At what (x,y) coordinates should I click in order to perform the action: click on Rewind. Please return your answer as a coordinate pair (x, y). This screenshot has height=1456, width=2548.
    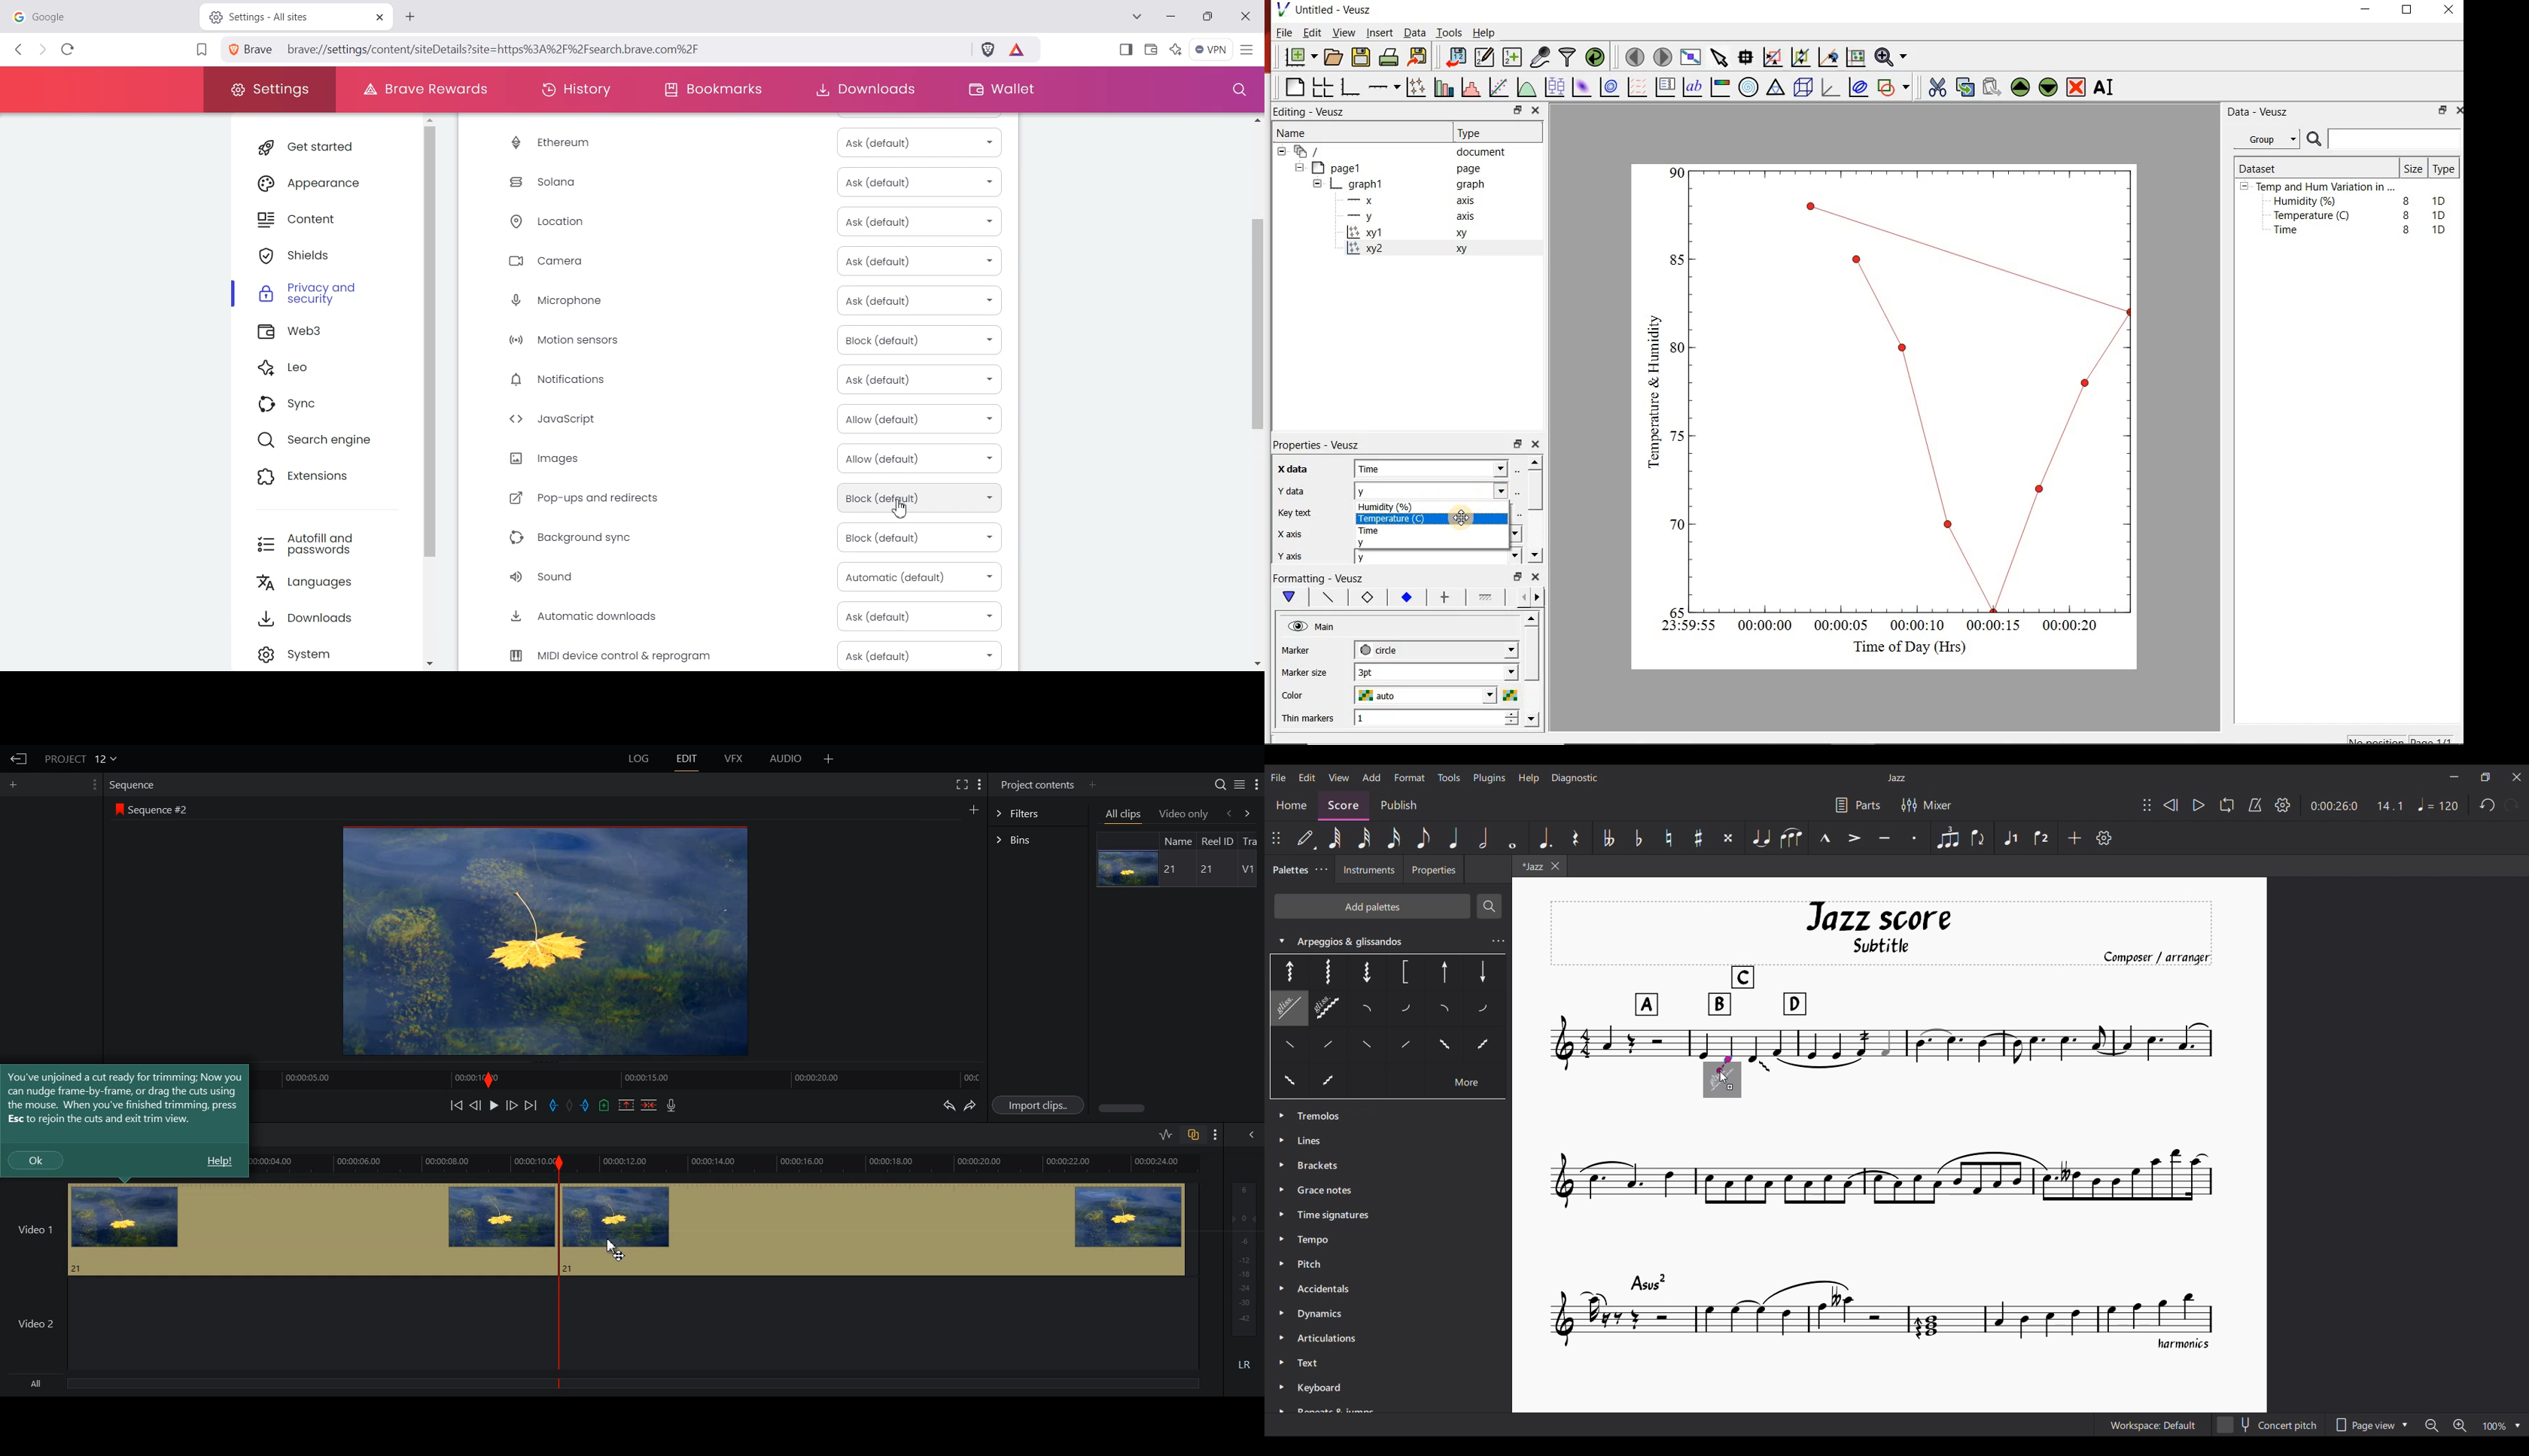
    Looking at the image, I should click on (2171, 805).